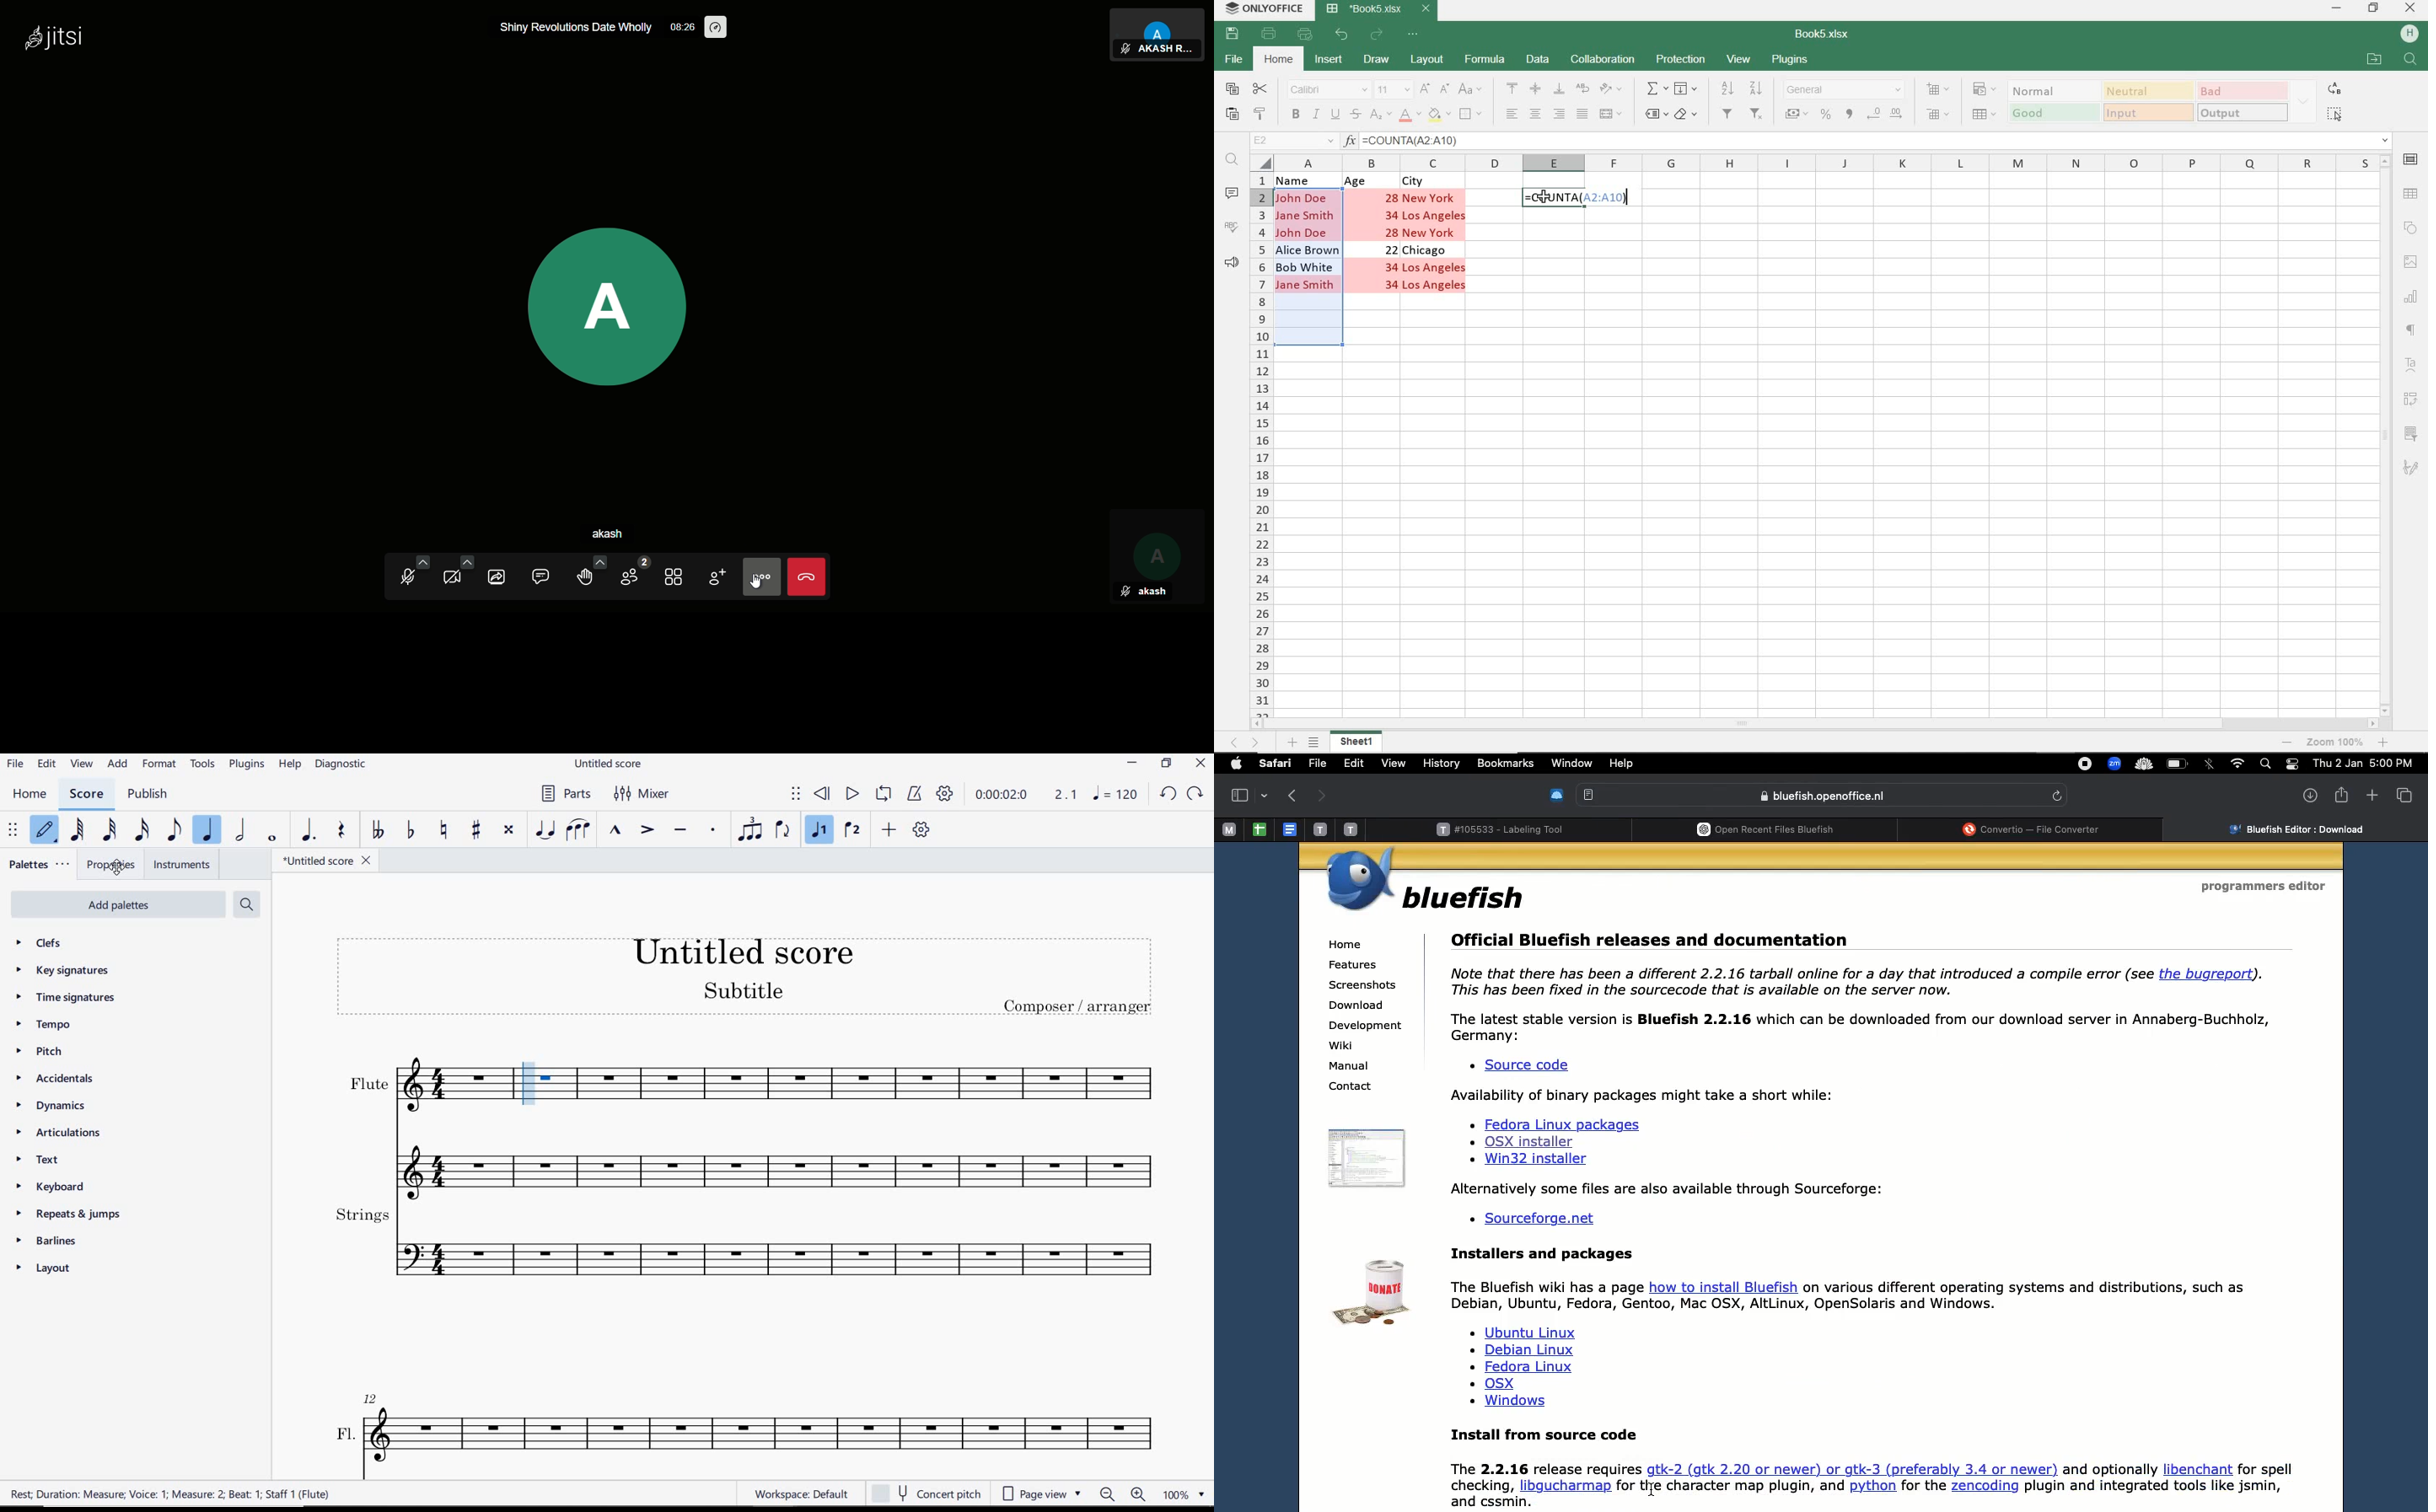 This screenshot has width=2436, height=1512. What do you see at coordinates (1165, 765) in the screenshot?
I see `restore down` at bounding box center [1165, 765].